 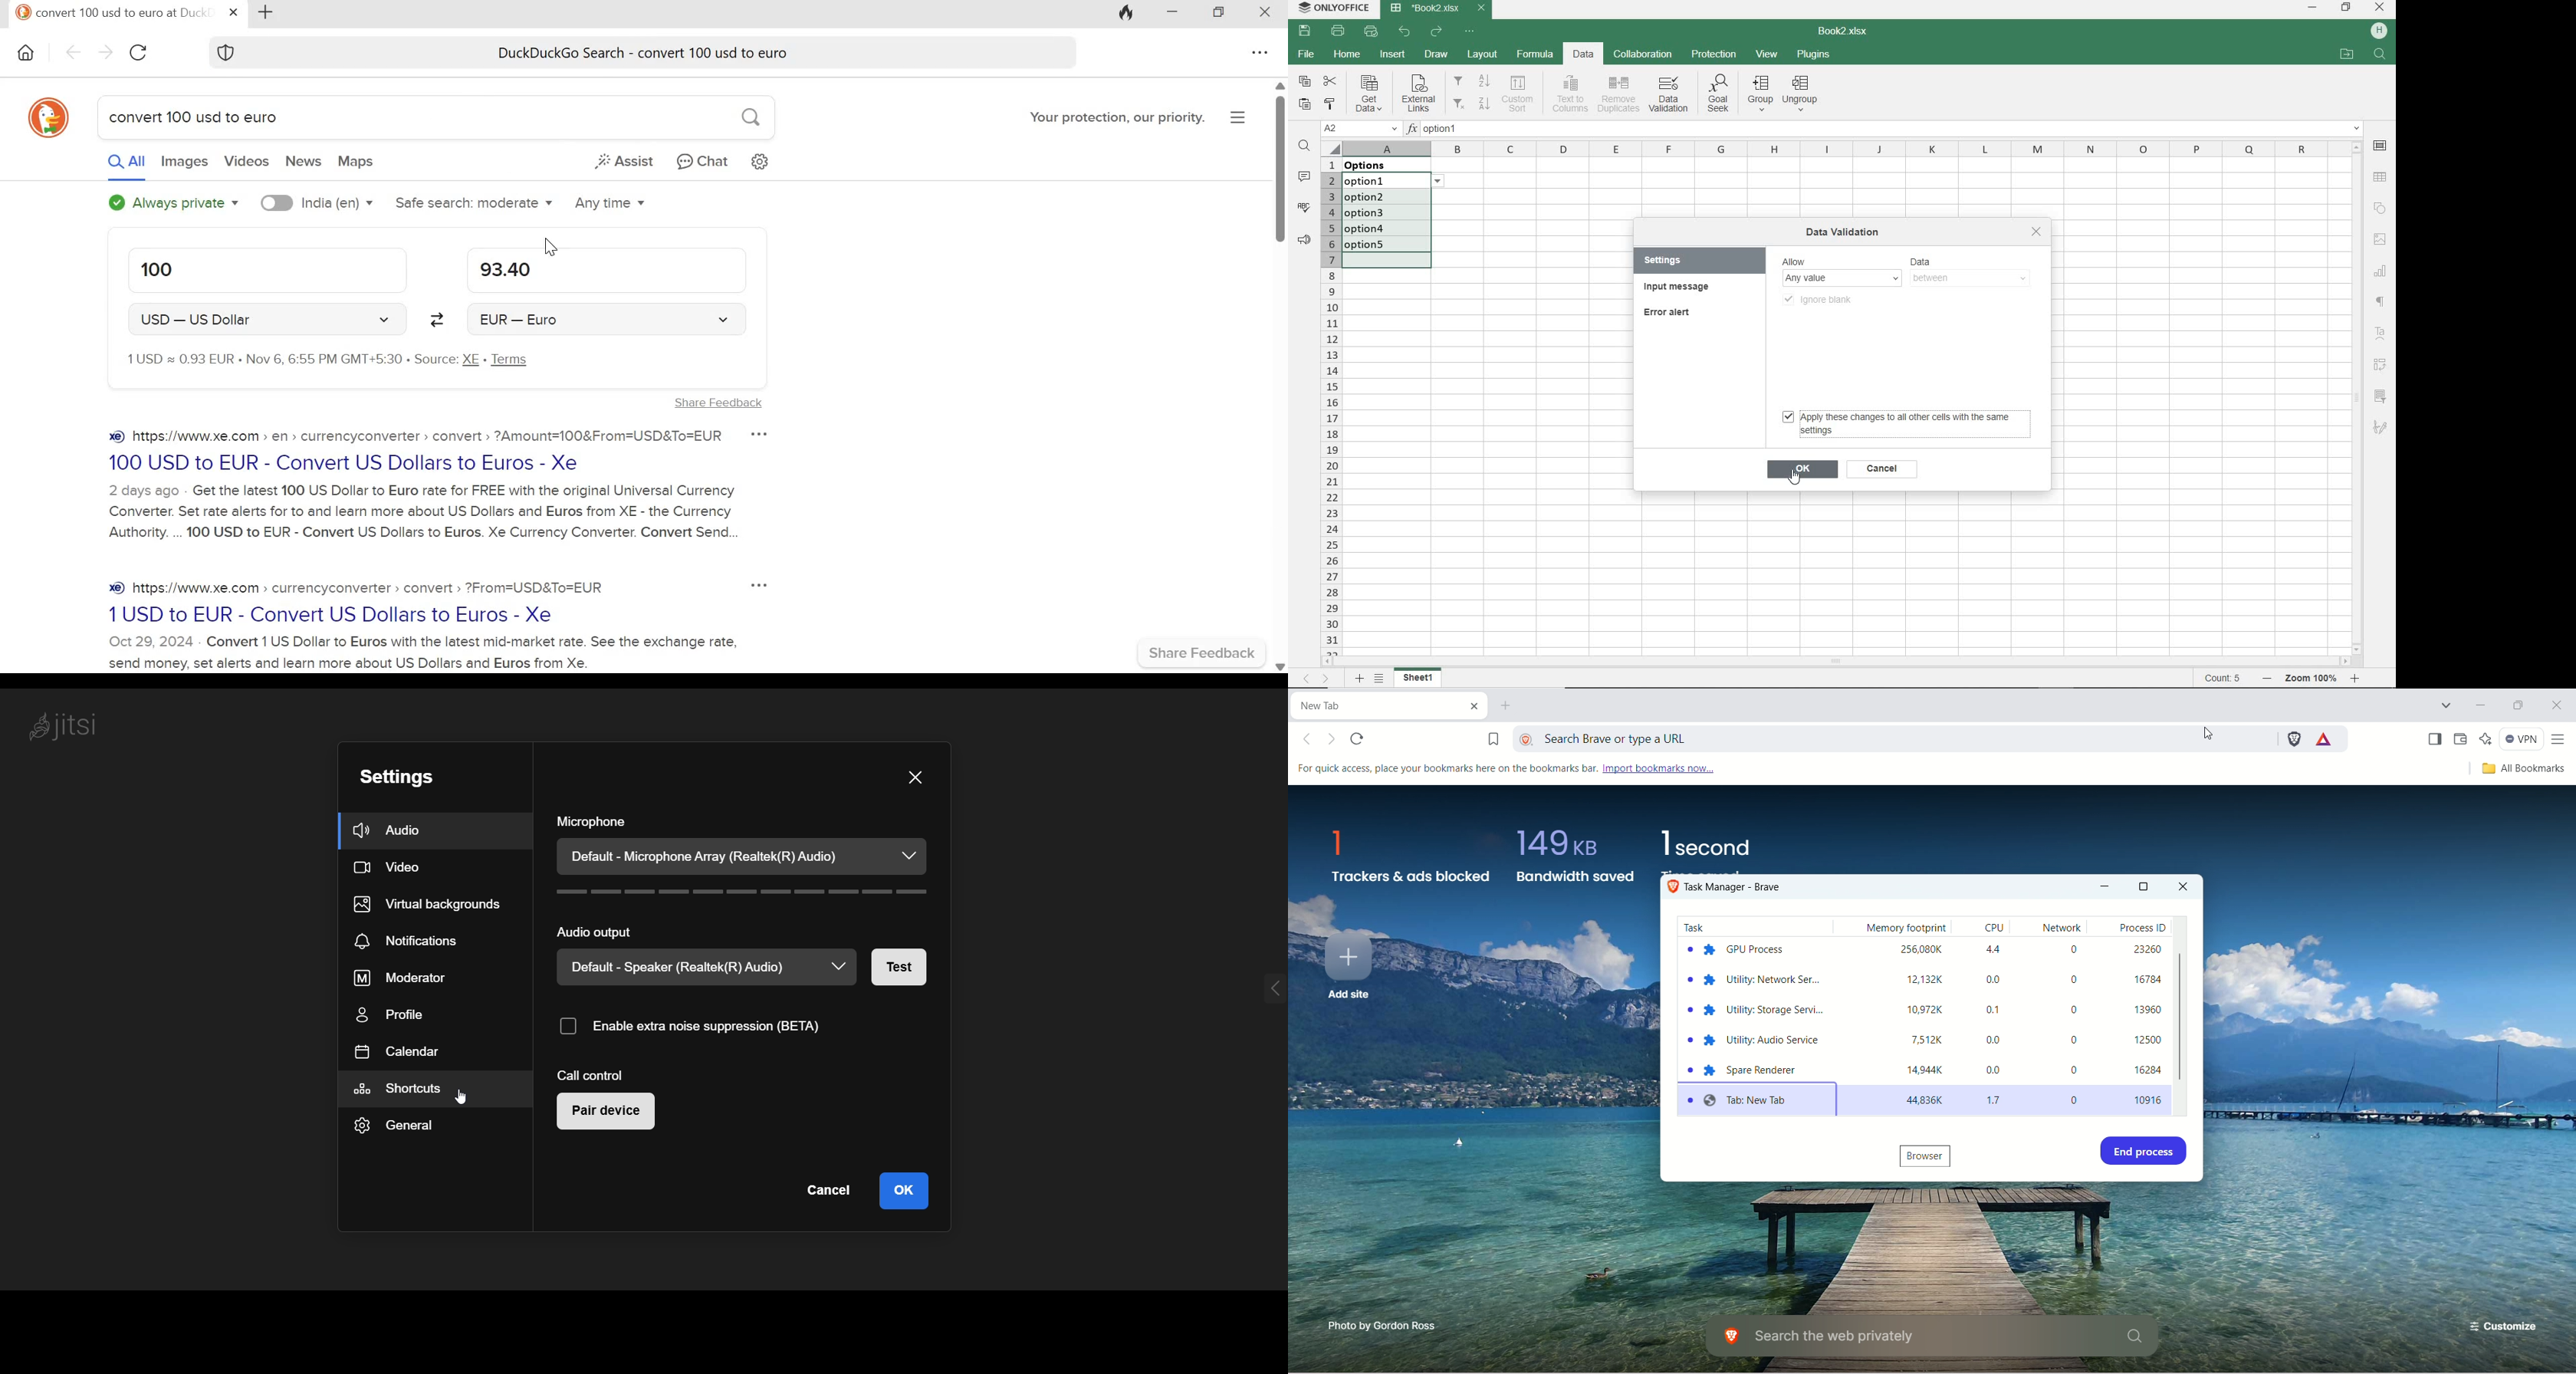 What do you see at coordinates (1674, 261) in the screenshot?
I see `SETTINGS` at bounding box center [1674, 261].